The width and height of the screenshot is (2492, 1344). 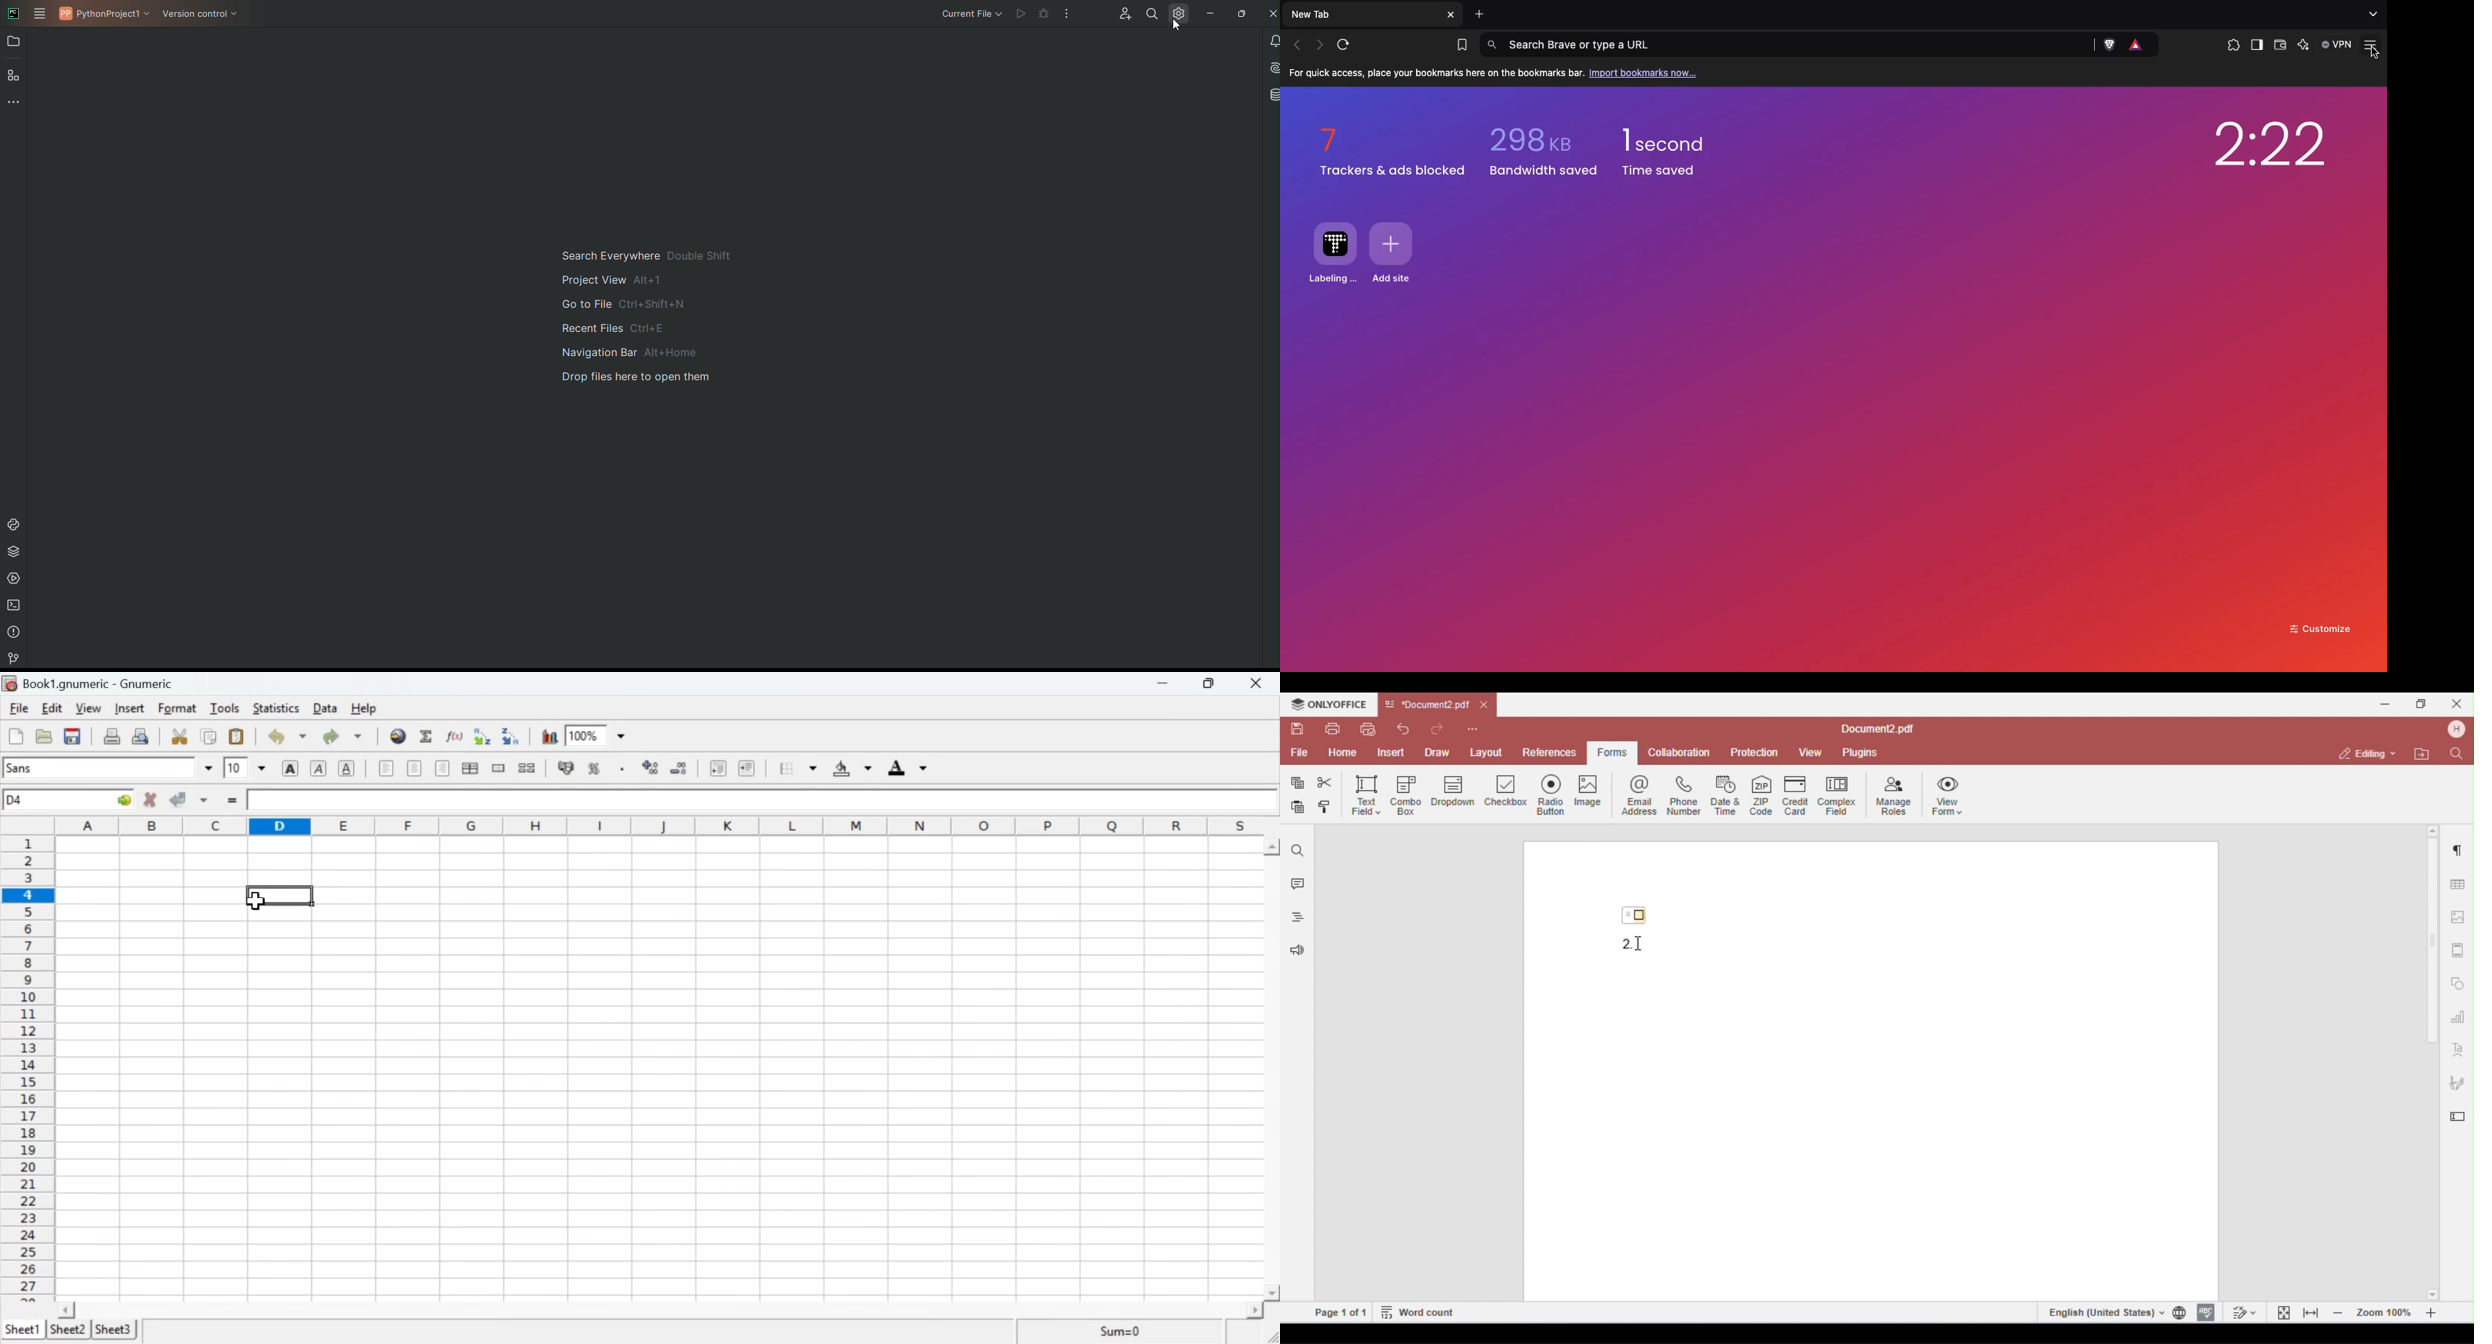 What do you see at coordinates (565, 768) in the screenshot?
I see `Format selection as accounting` at bounding box center [565, 768].